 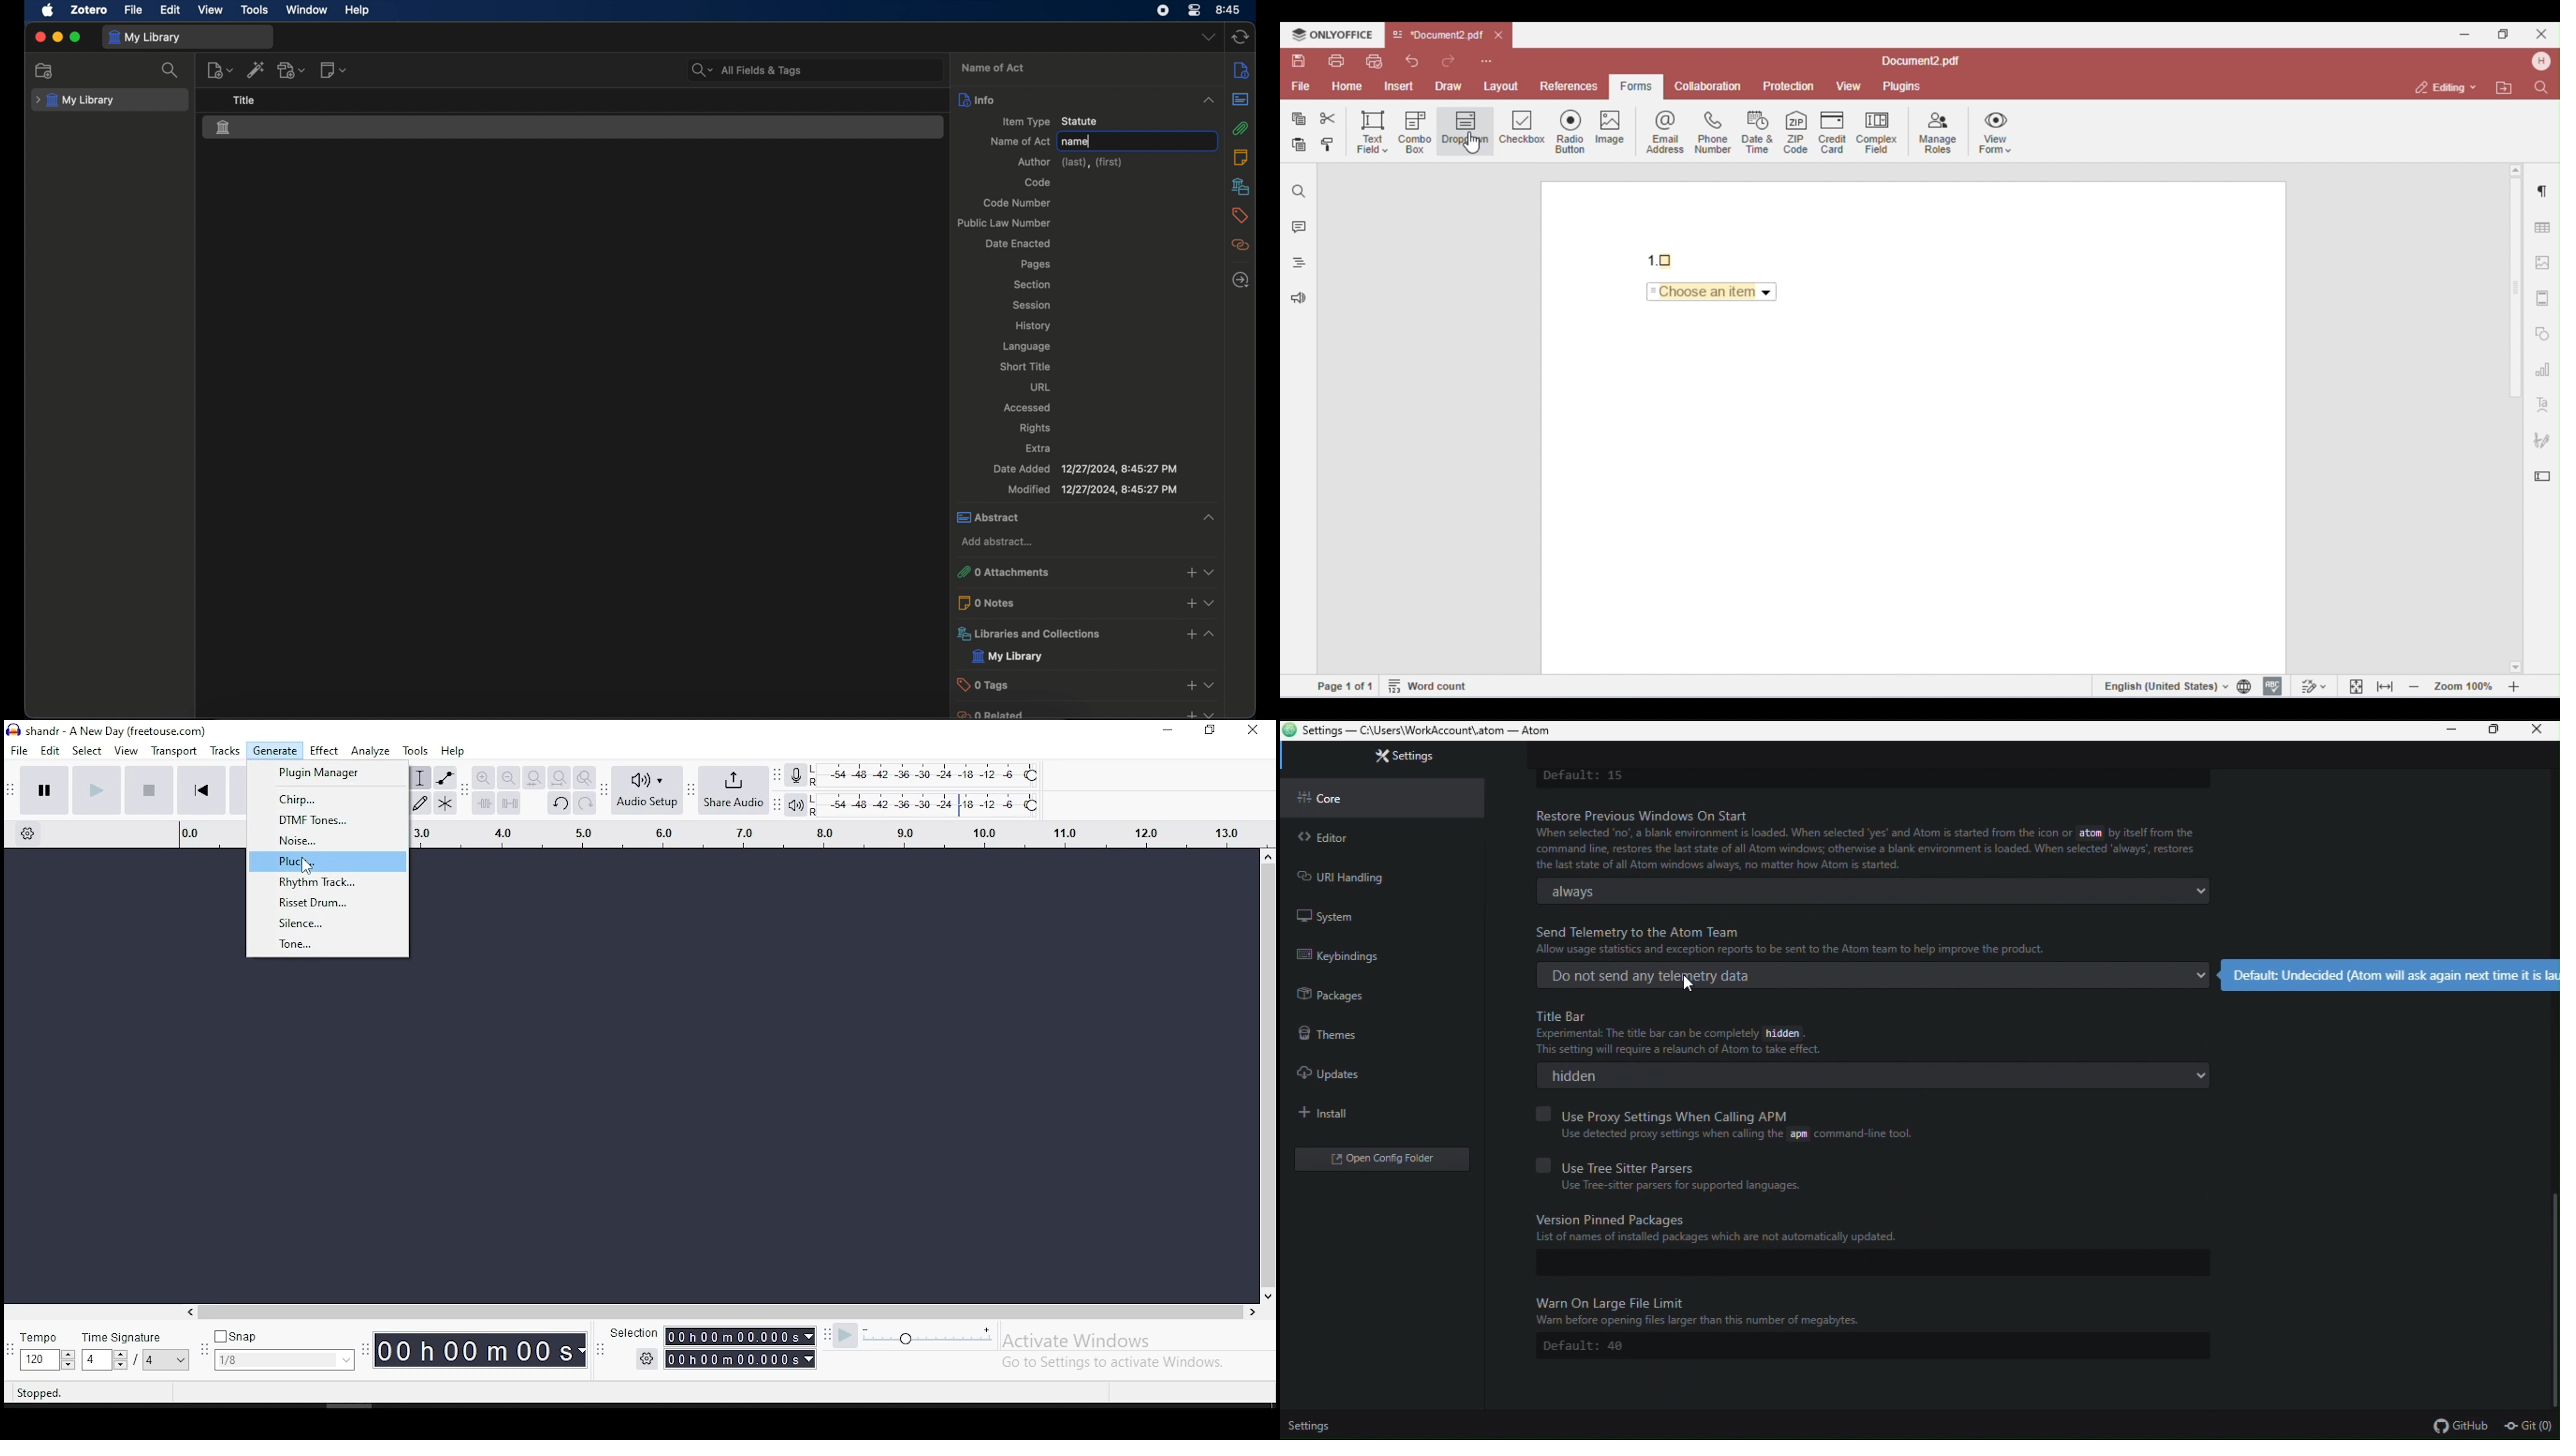 I want to click on dropdown, so click(x=1211, y=635).